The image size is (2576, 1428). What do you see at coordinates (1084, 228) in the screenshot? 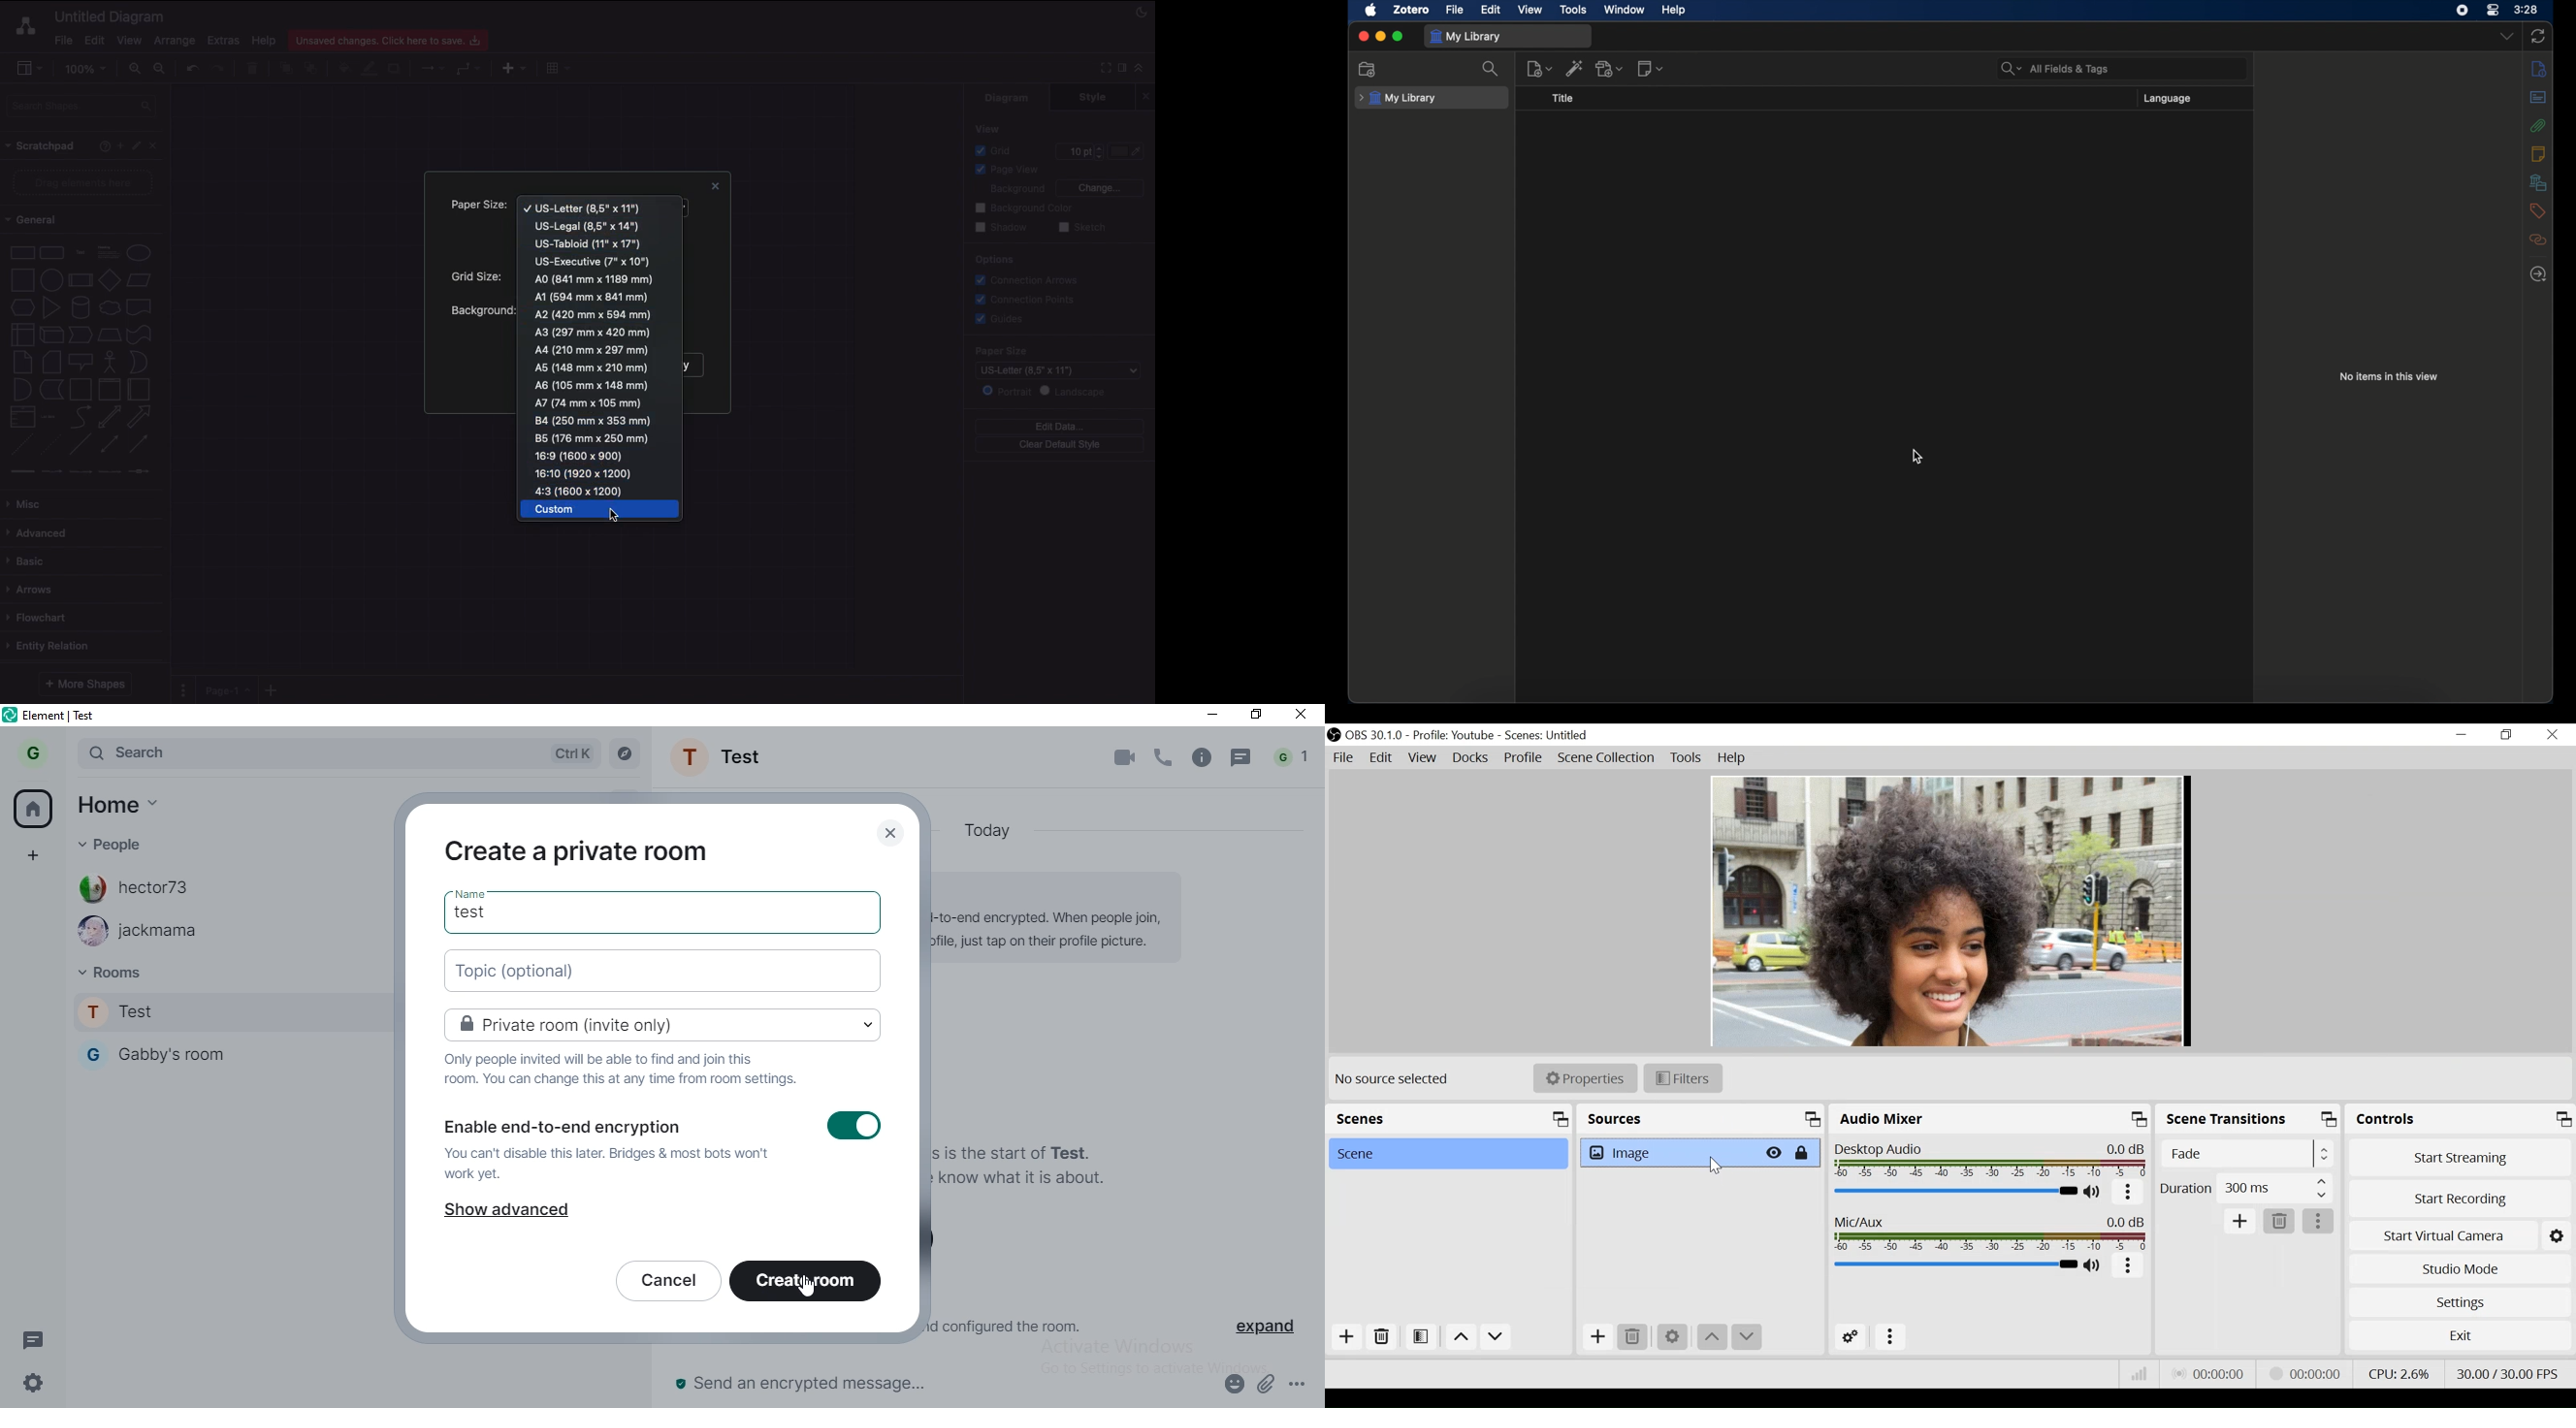
I see `Sketch ` at bounding box center [1084, 228].